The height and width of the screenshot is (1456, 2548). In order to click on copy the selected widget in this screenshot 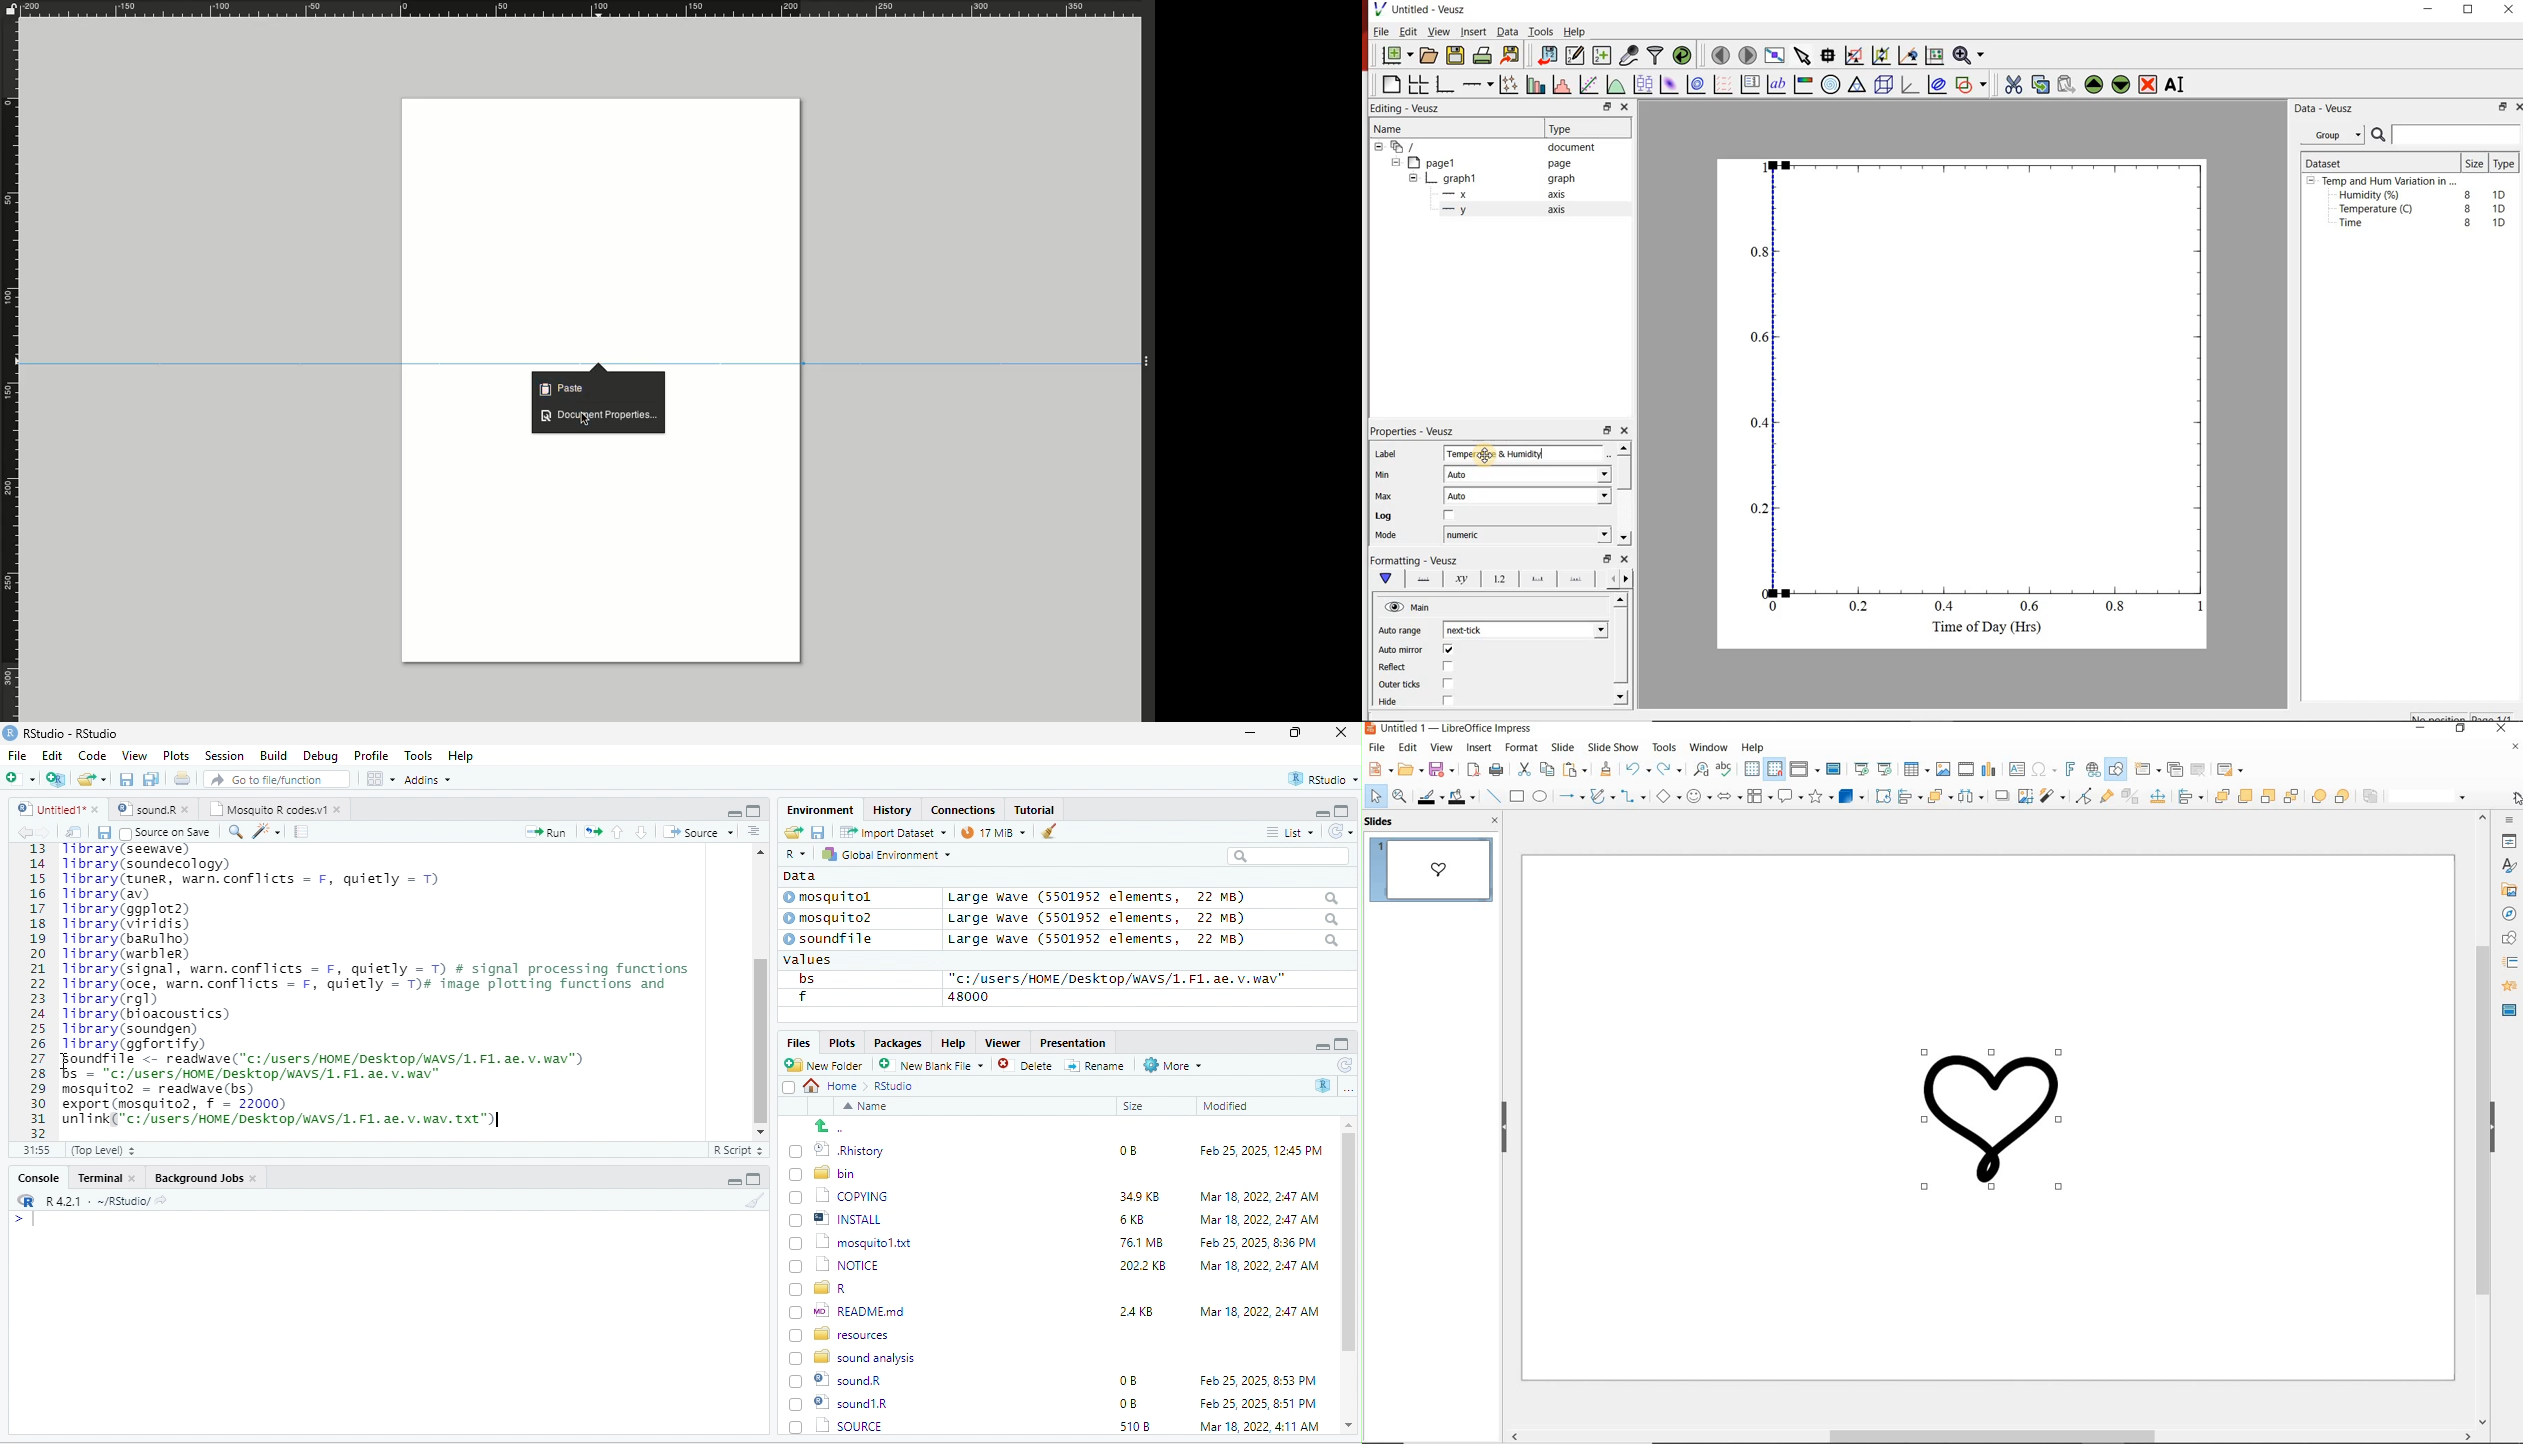, I will do `click(2040, 84)`.